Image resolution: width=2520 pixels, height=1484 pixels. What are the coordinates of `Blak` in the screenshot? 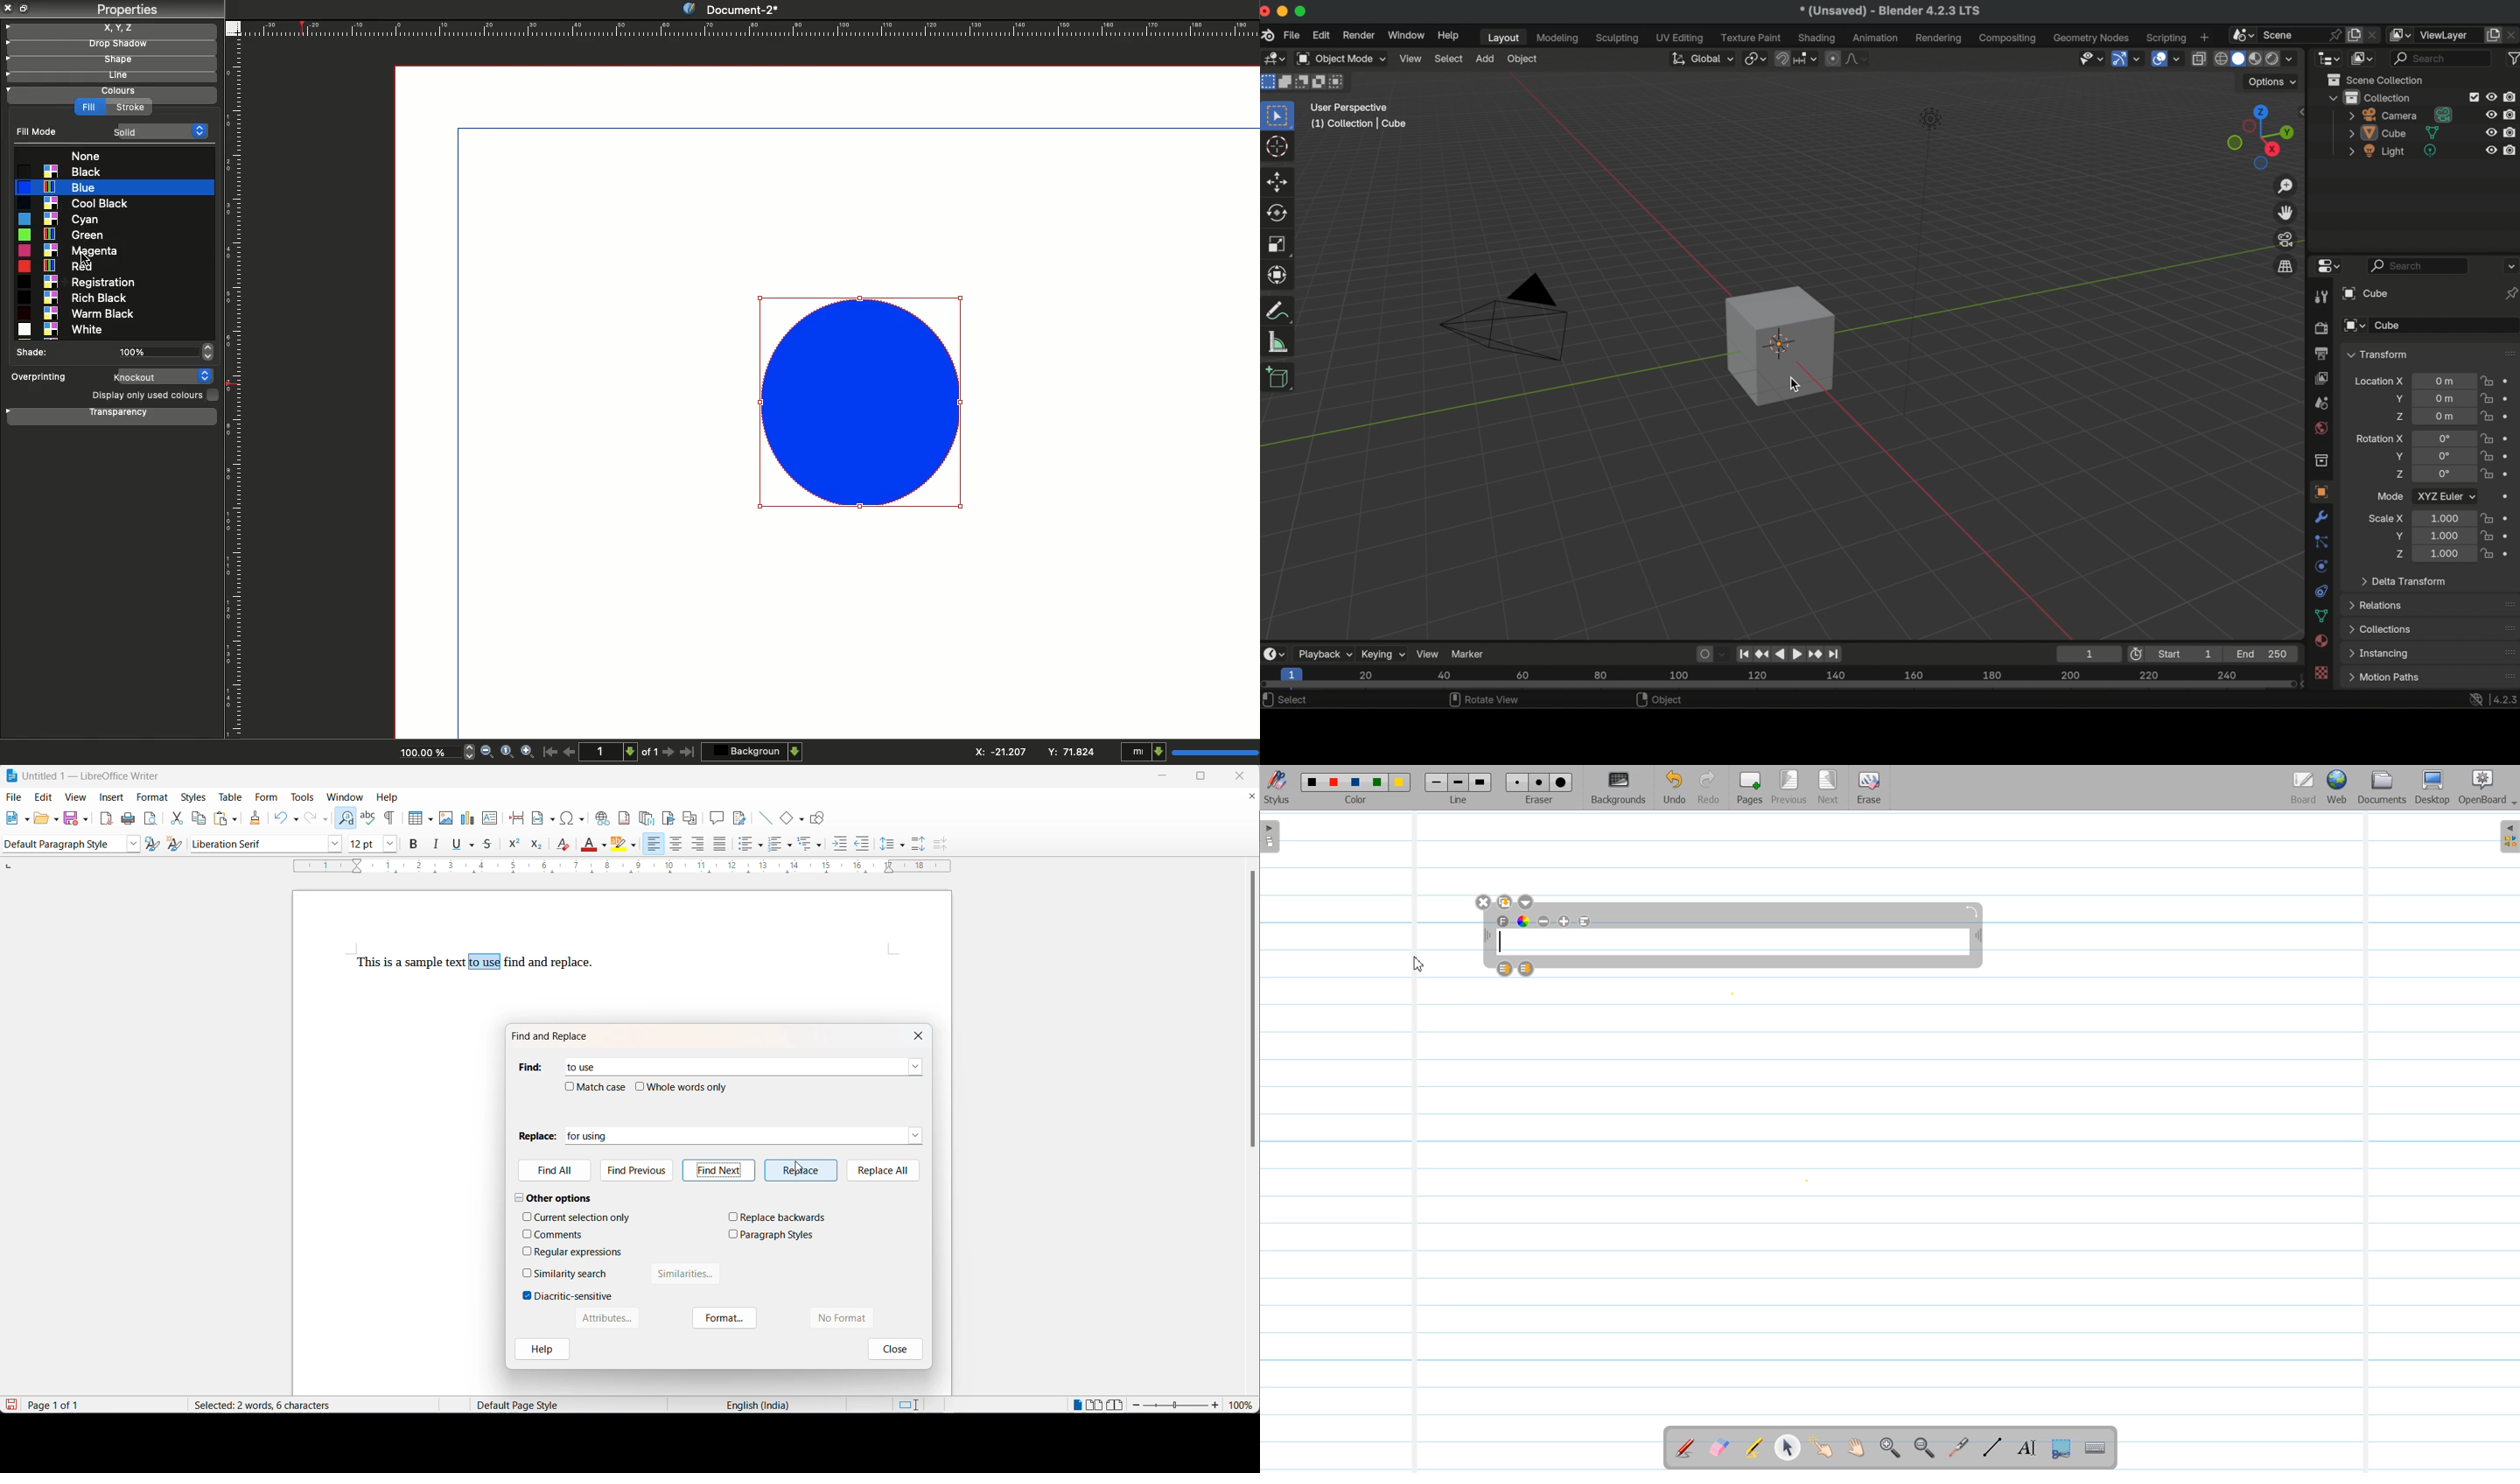 It's located at (69, 172).